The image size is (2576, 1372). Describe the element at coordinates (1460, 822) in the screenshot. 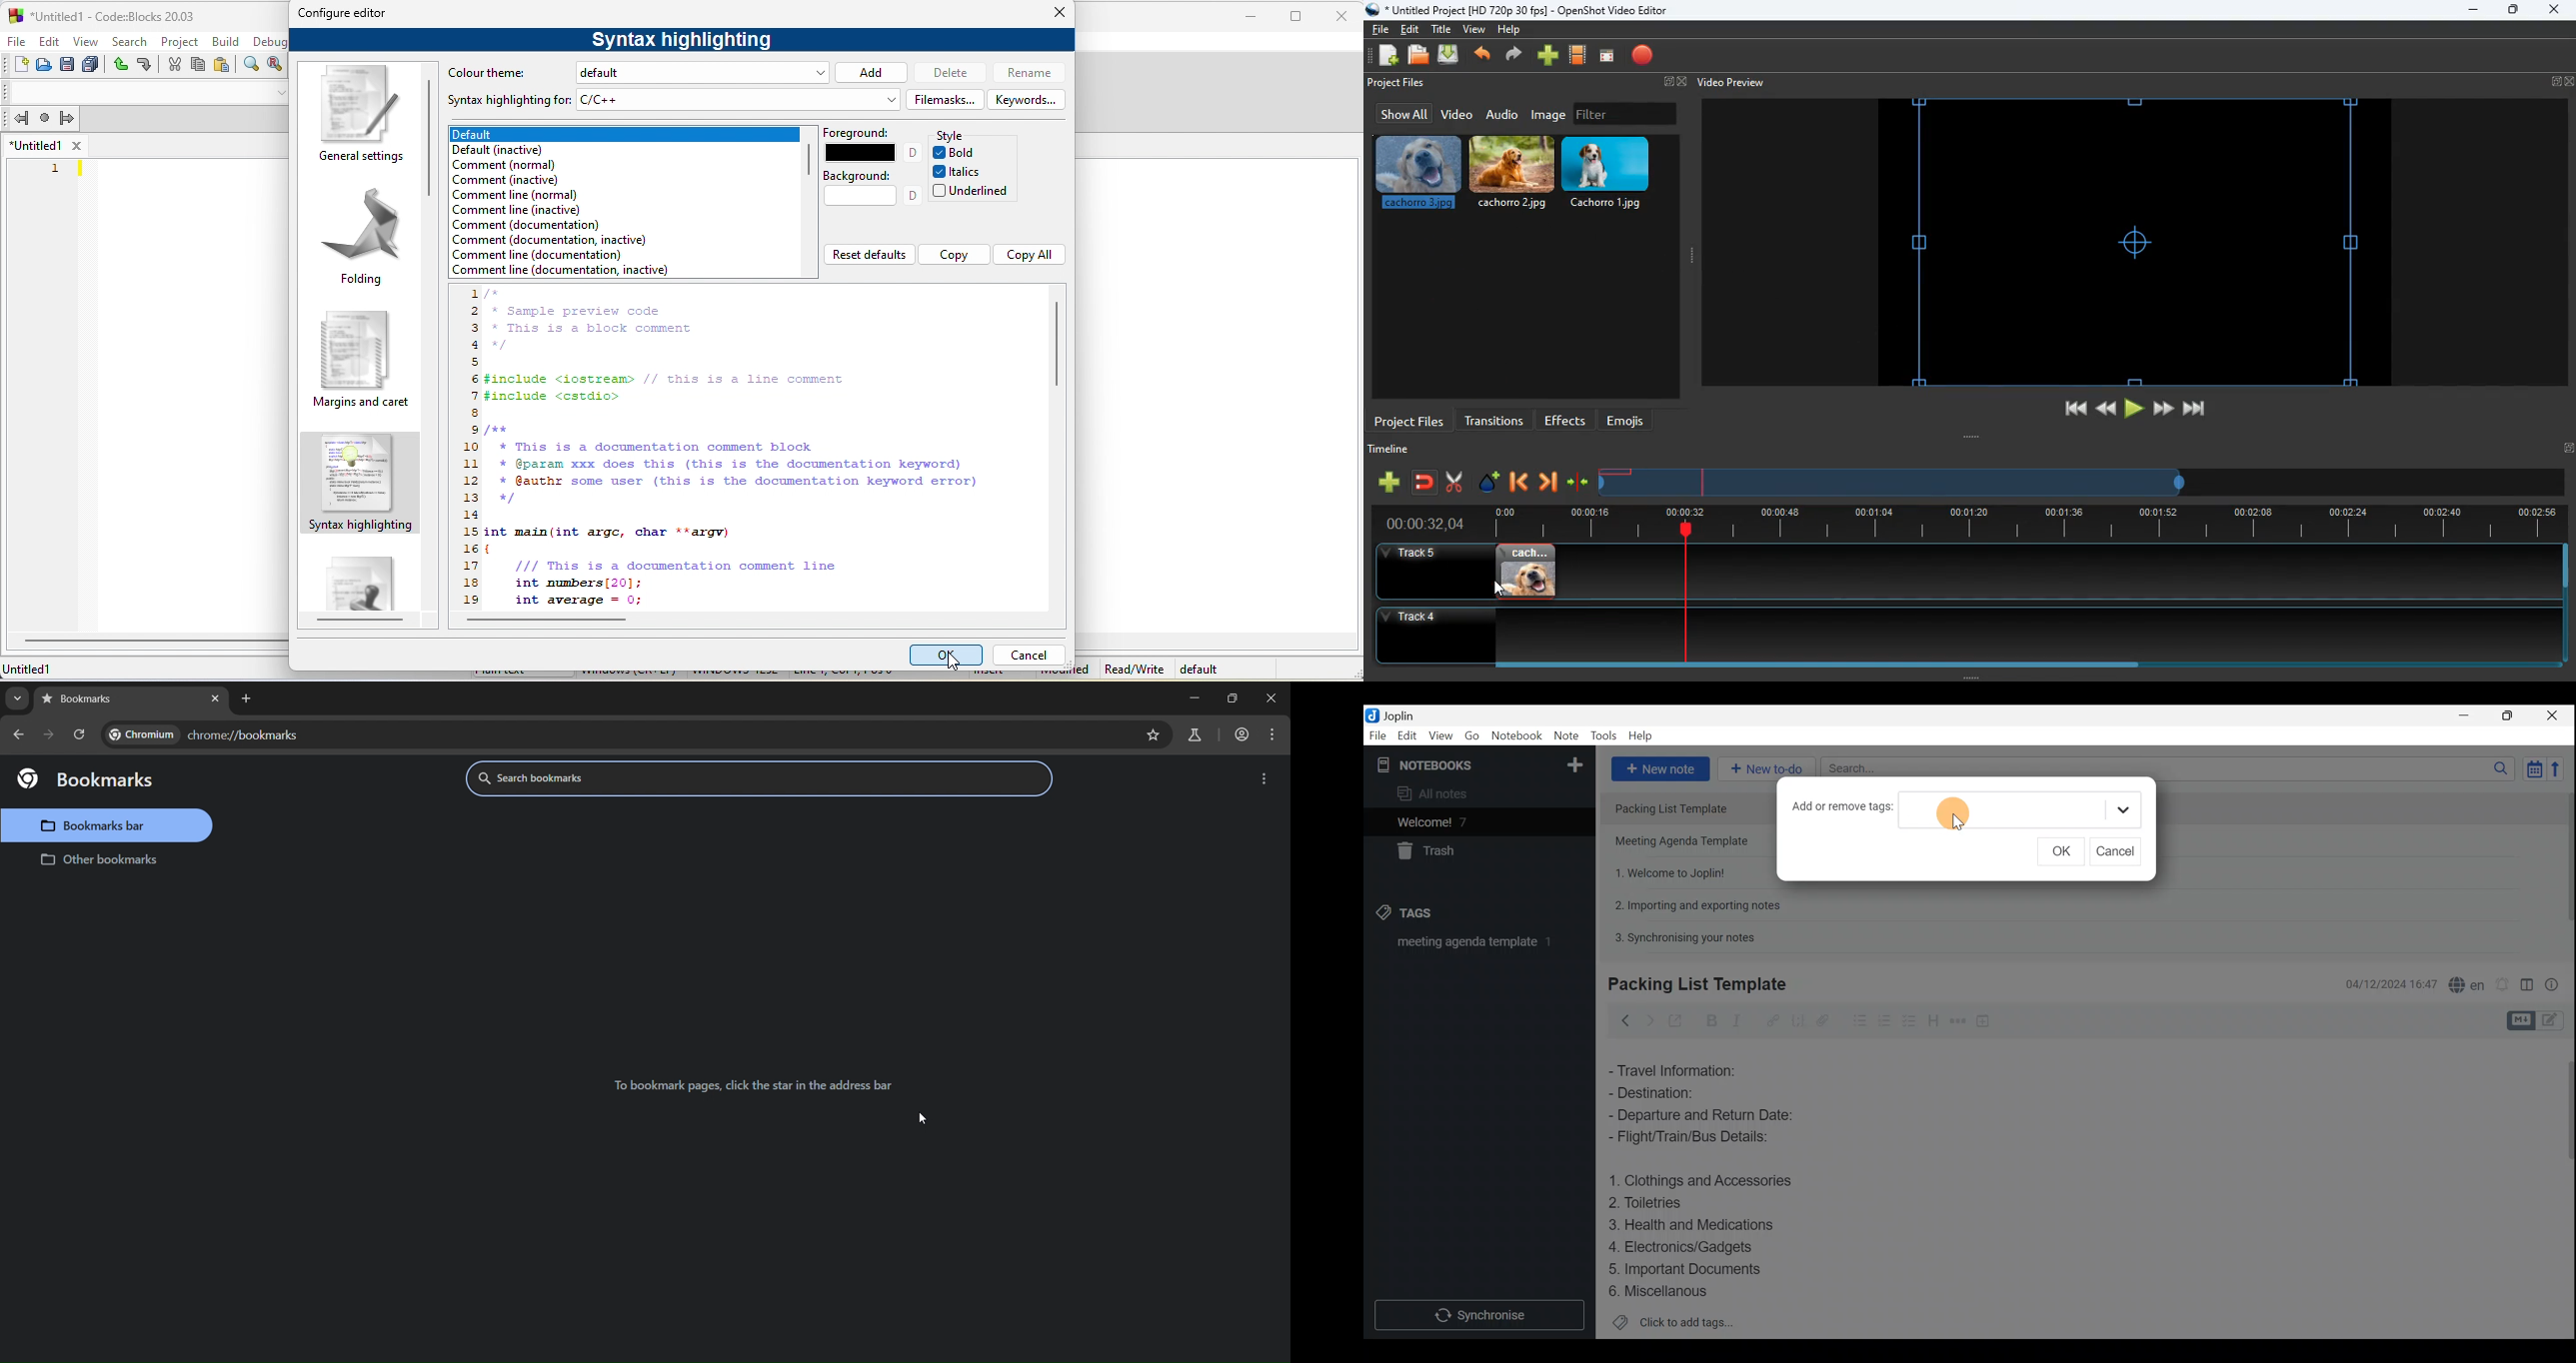

I see `Welcome` at that location.